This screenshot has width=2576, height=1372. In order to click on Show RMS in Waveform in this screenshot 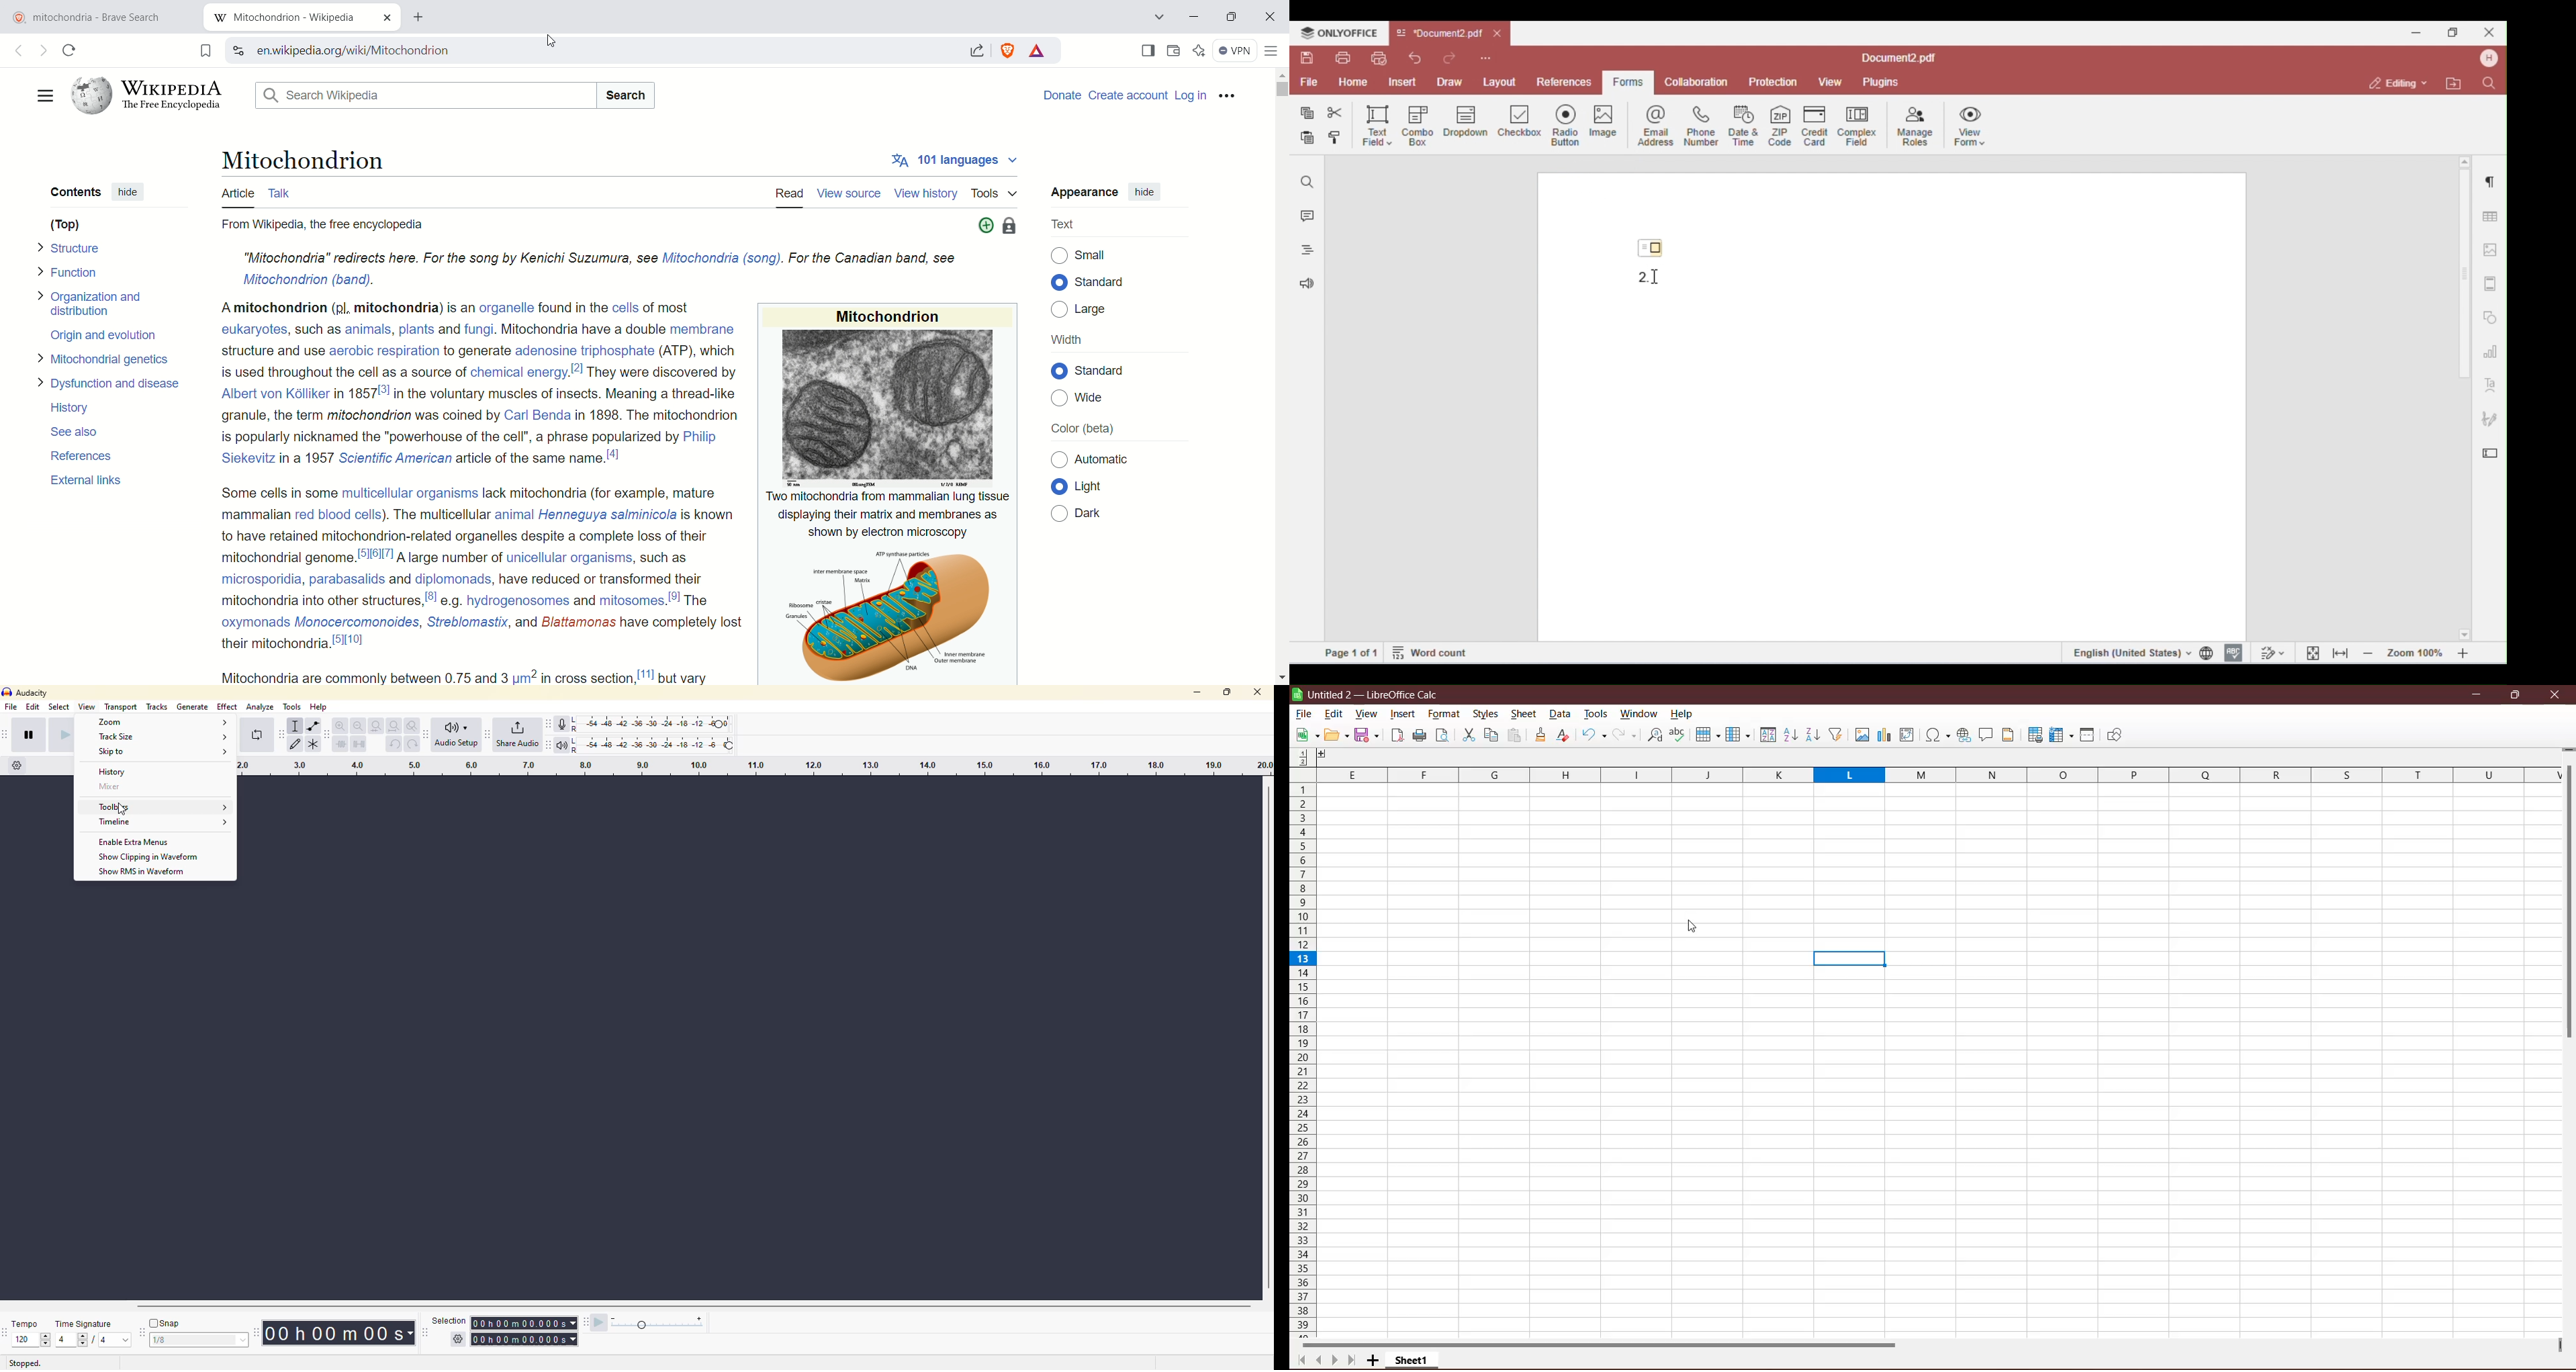, I will do `click(139, 873)`.